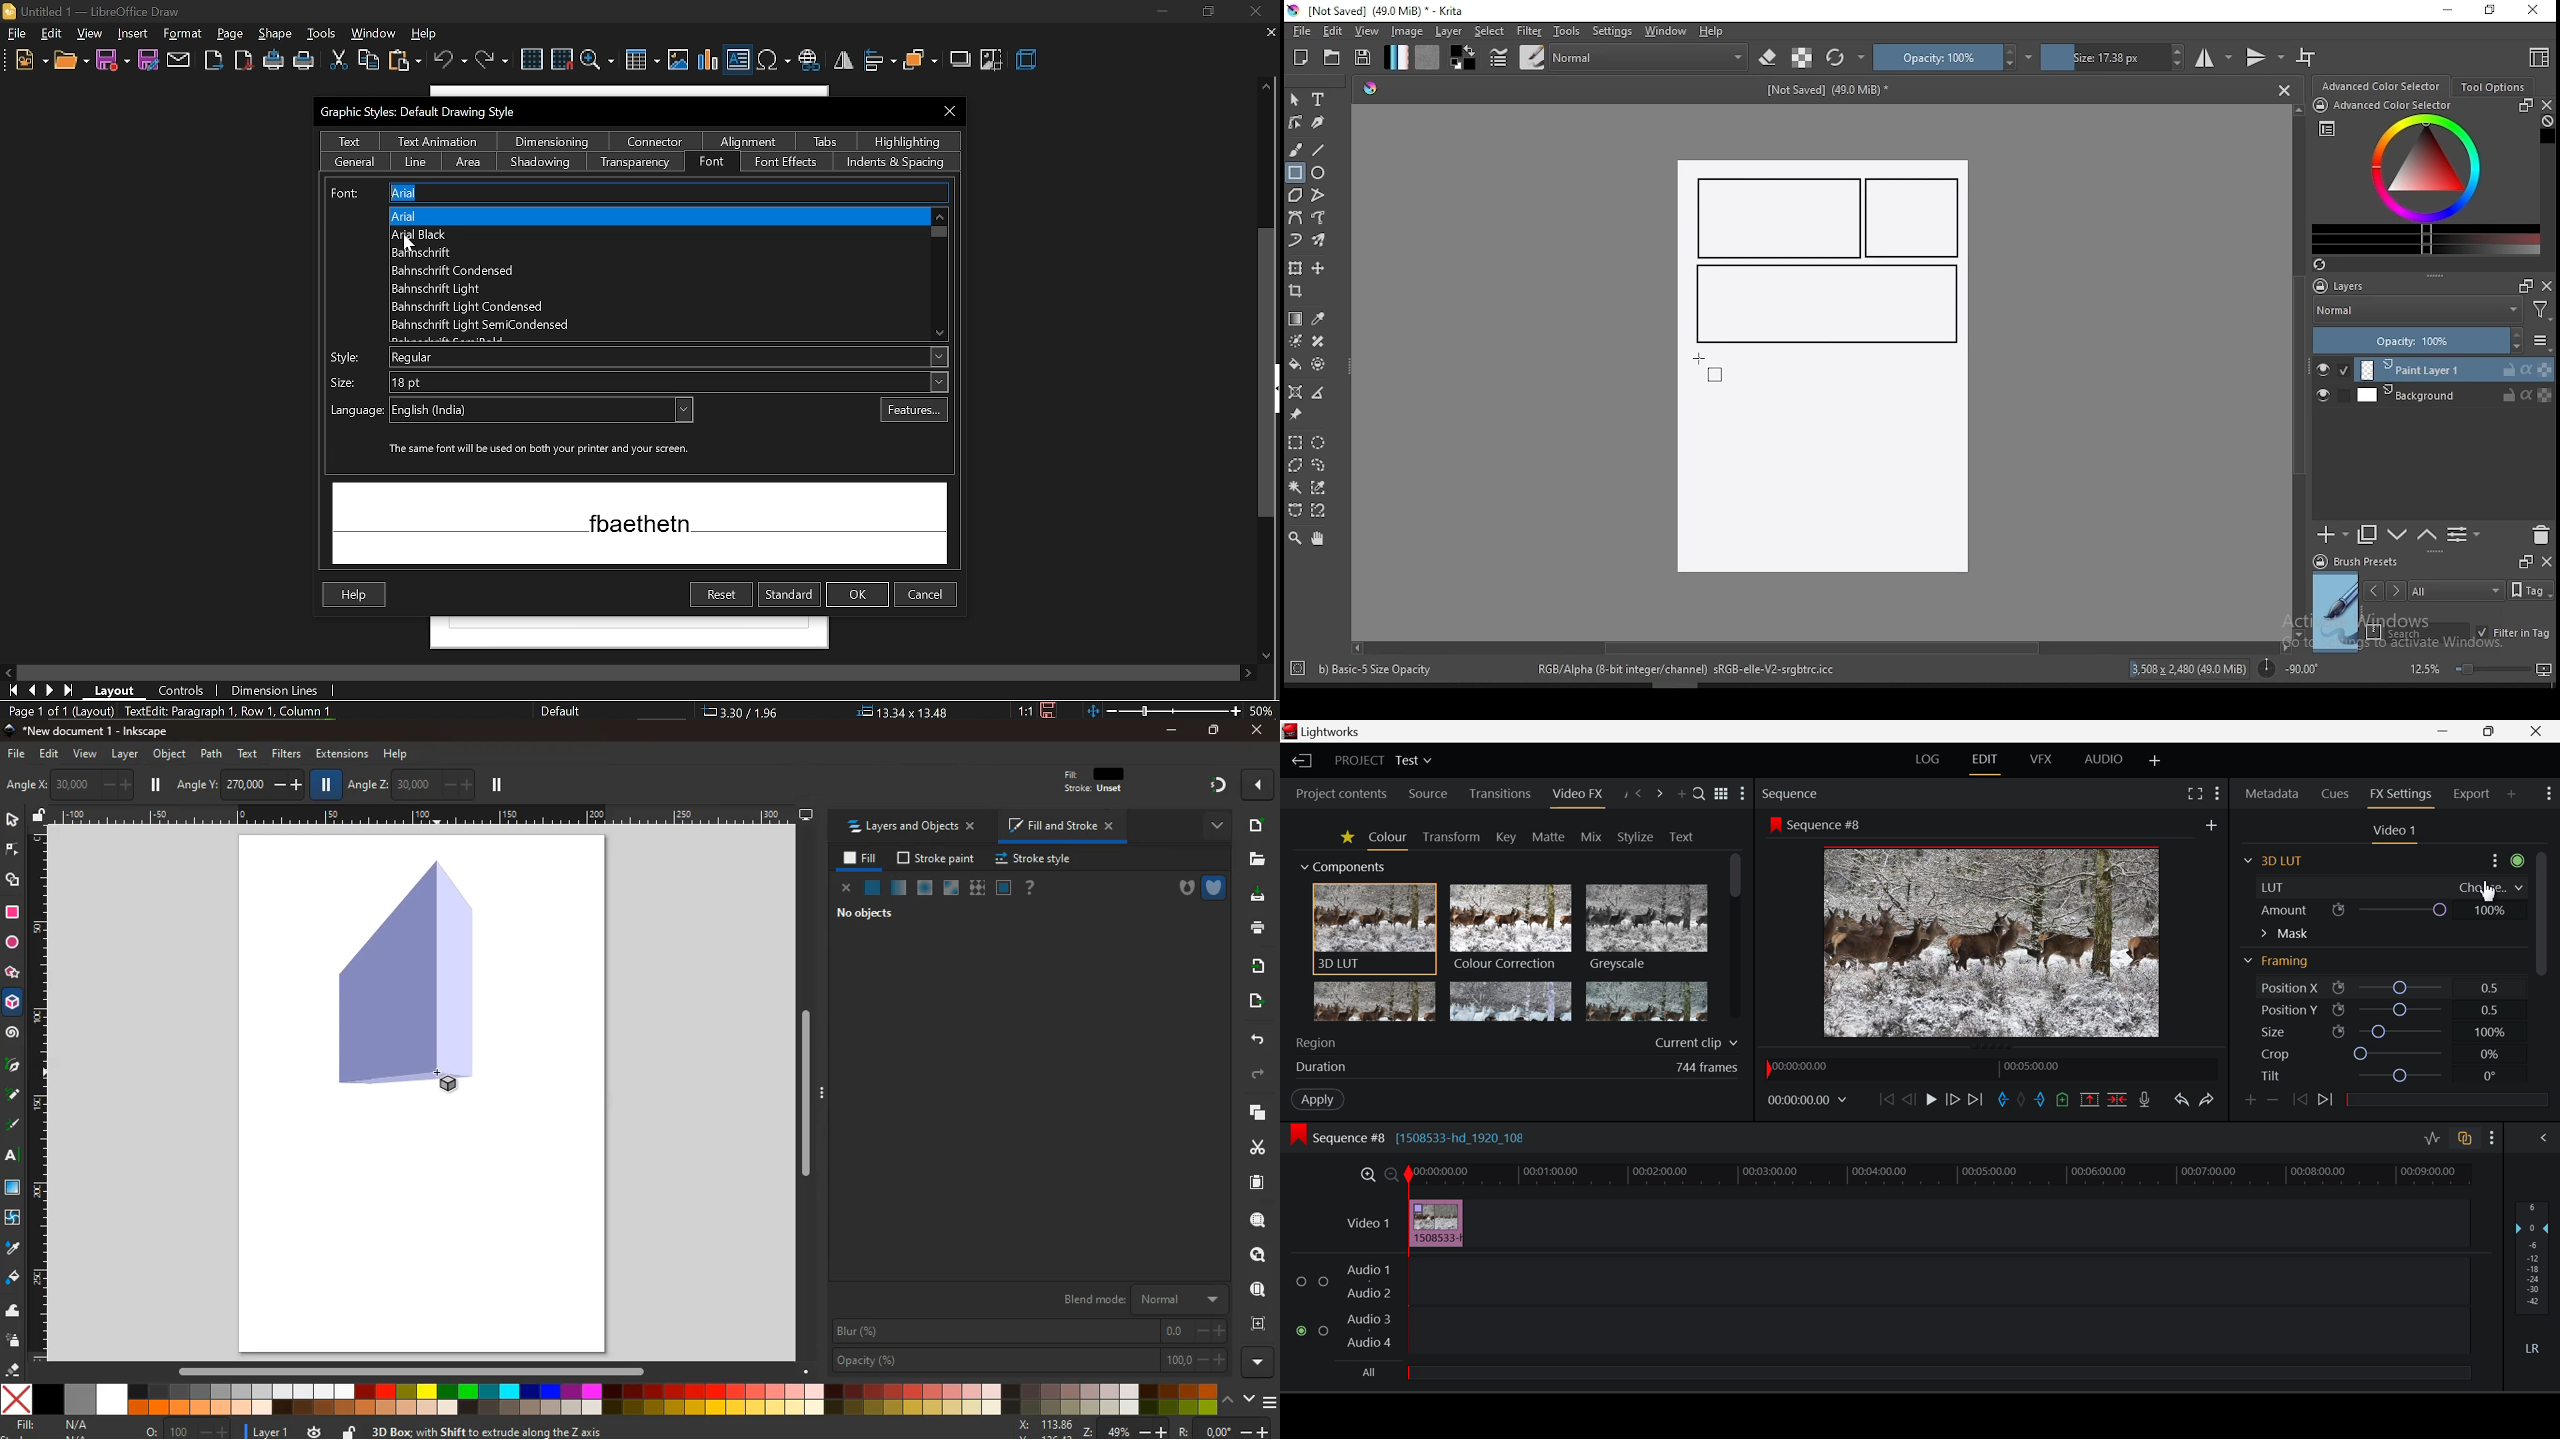  I want to click on LOG Layout, so click(1929, 763).